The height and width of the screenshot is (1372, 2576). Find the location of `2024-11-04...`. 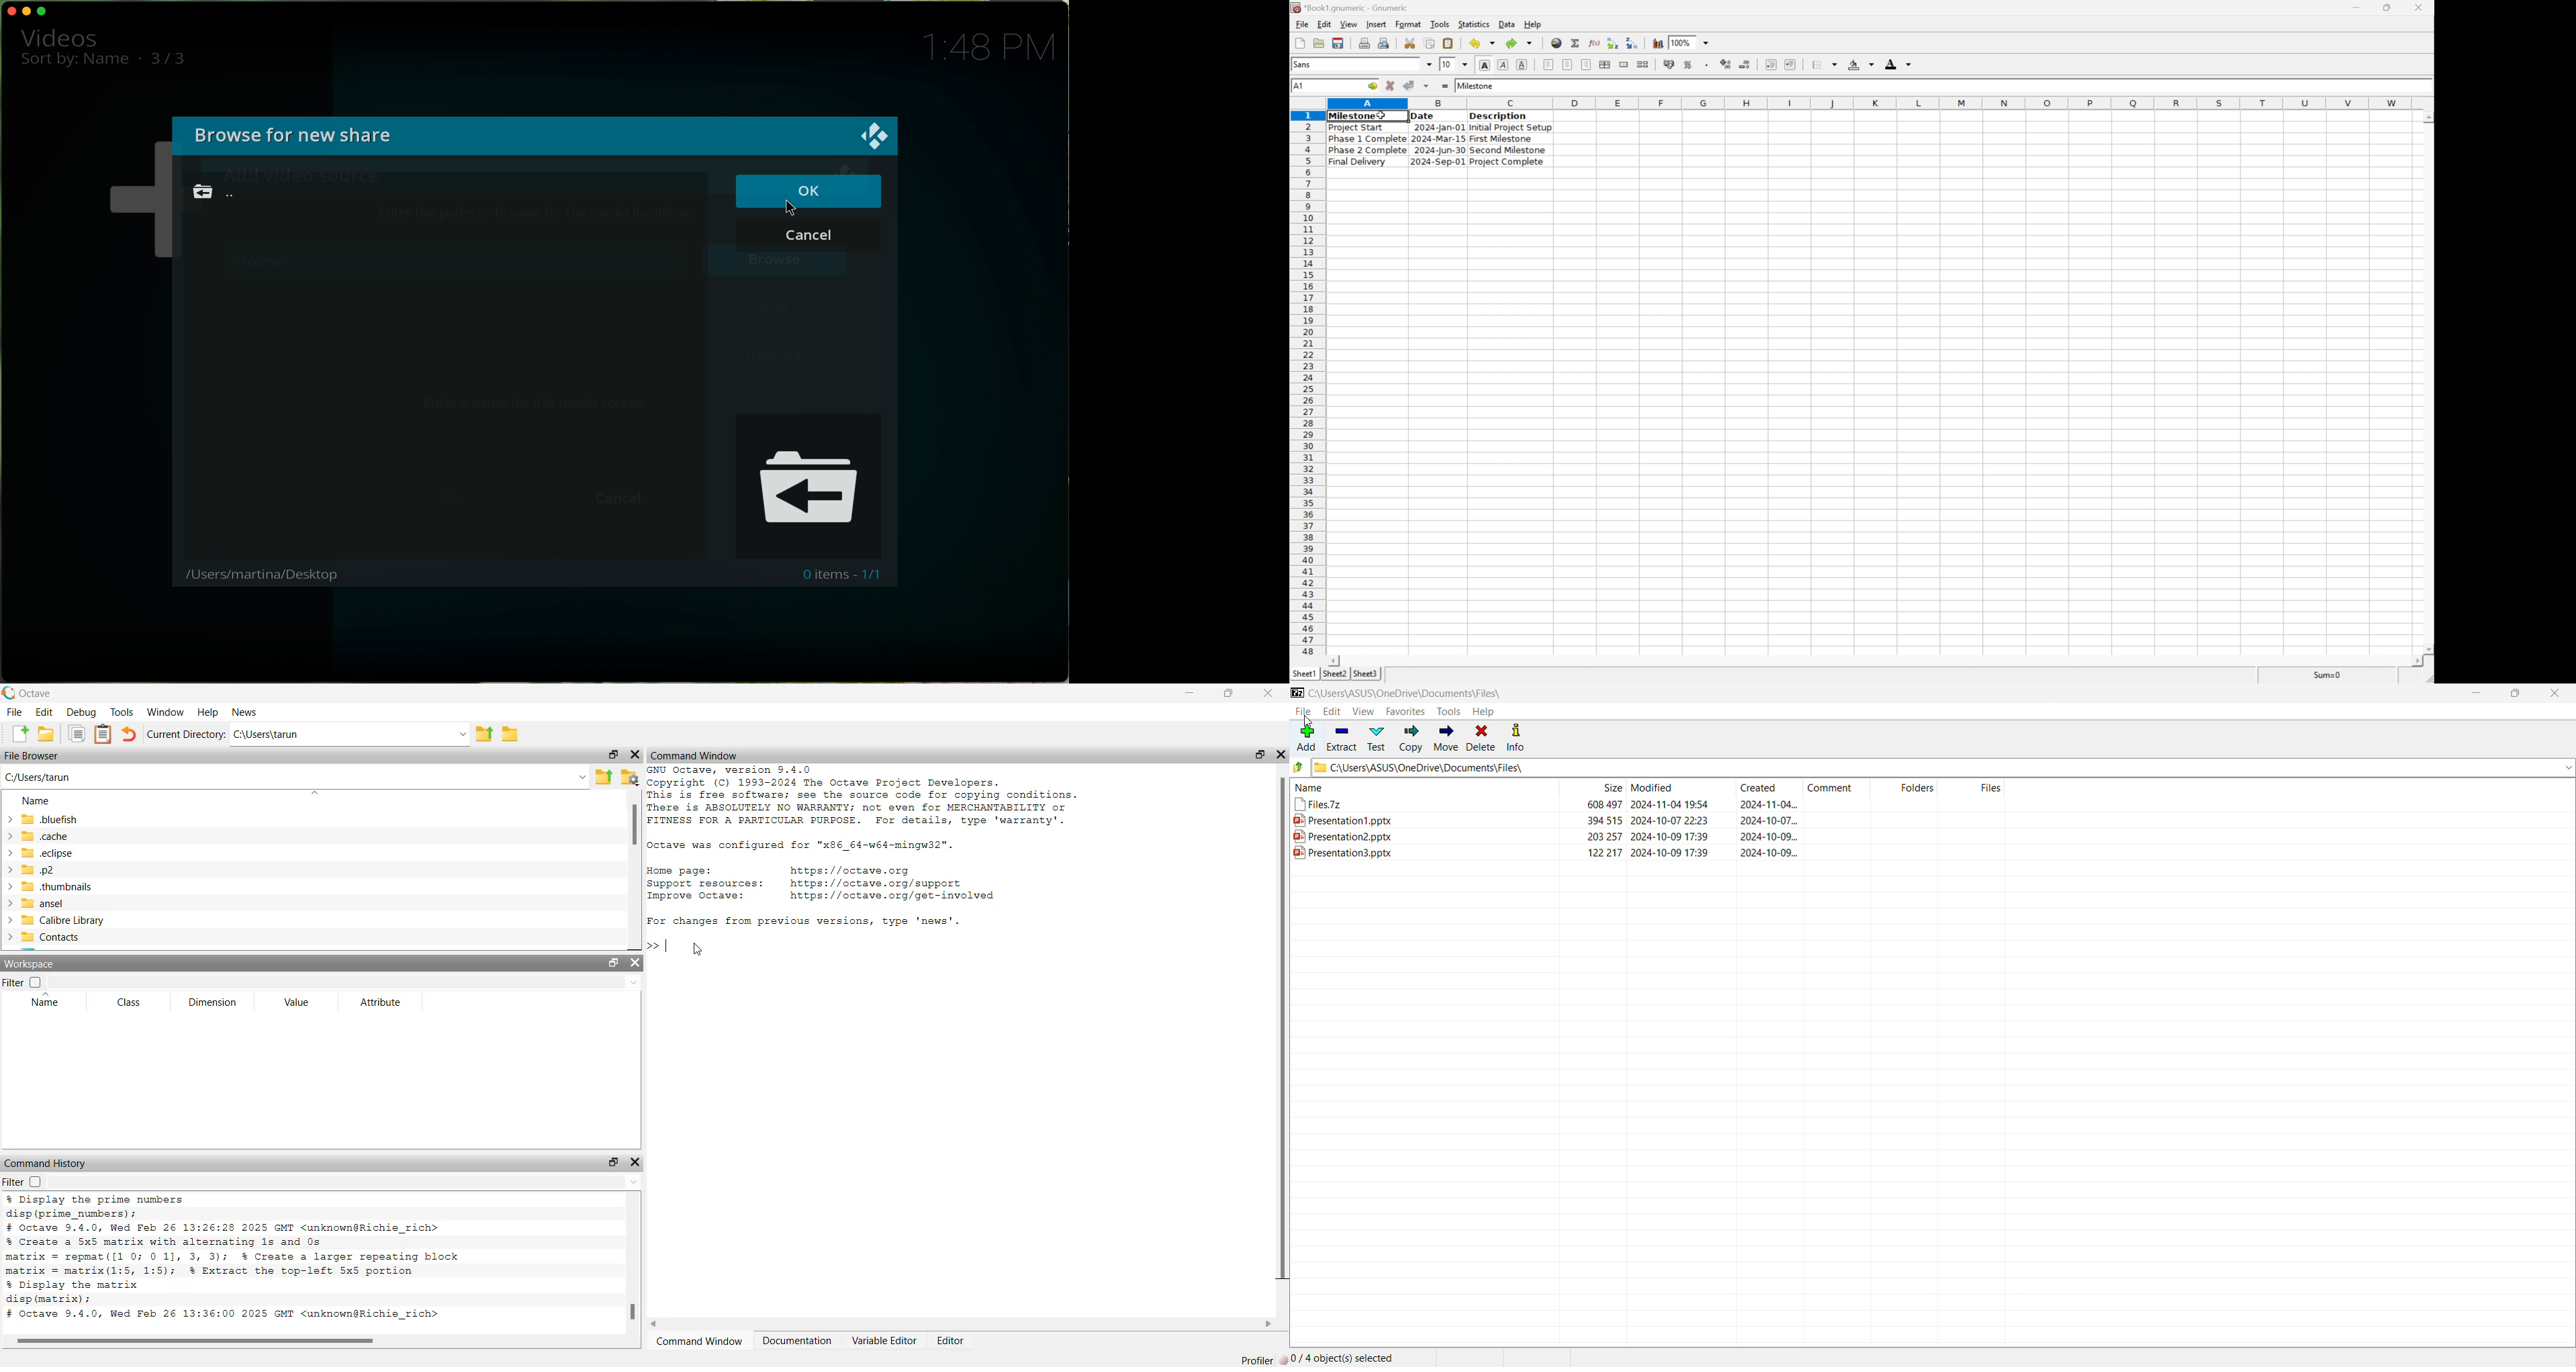

2024-11-04... is located at coordinates (1767, 804).